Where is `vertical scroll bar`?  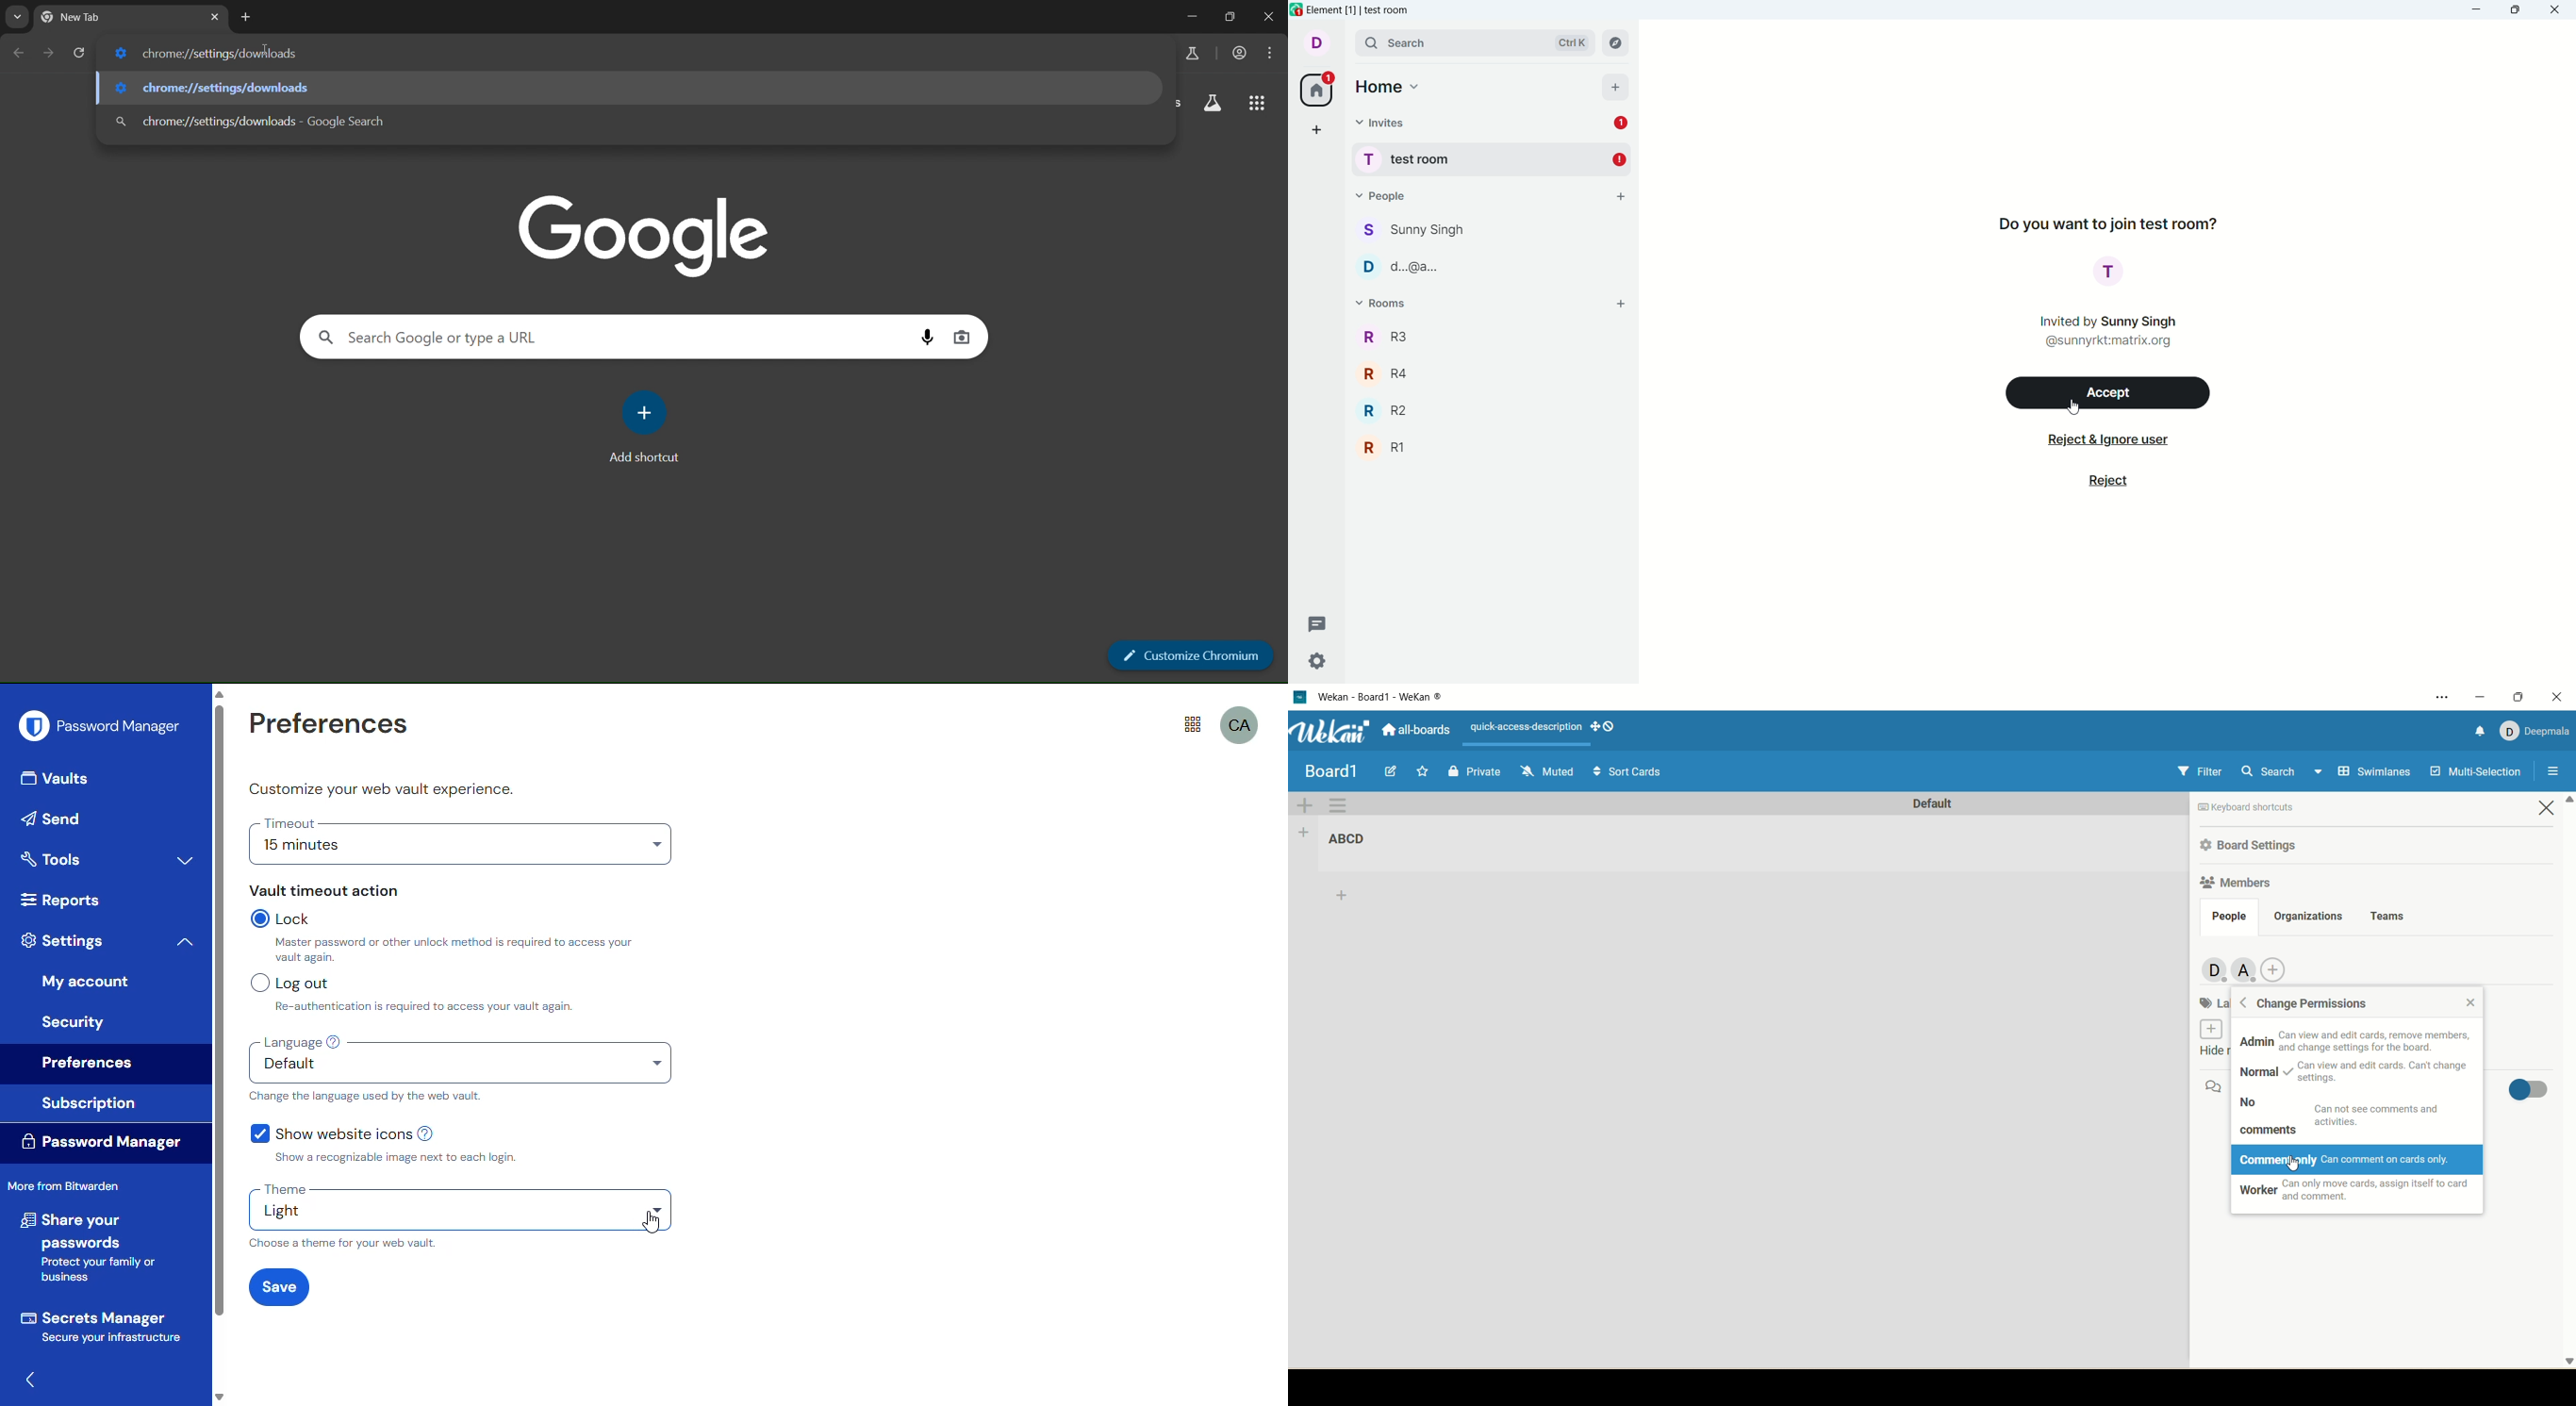 vertical scroll bar is located at coordinates (219, 1010).